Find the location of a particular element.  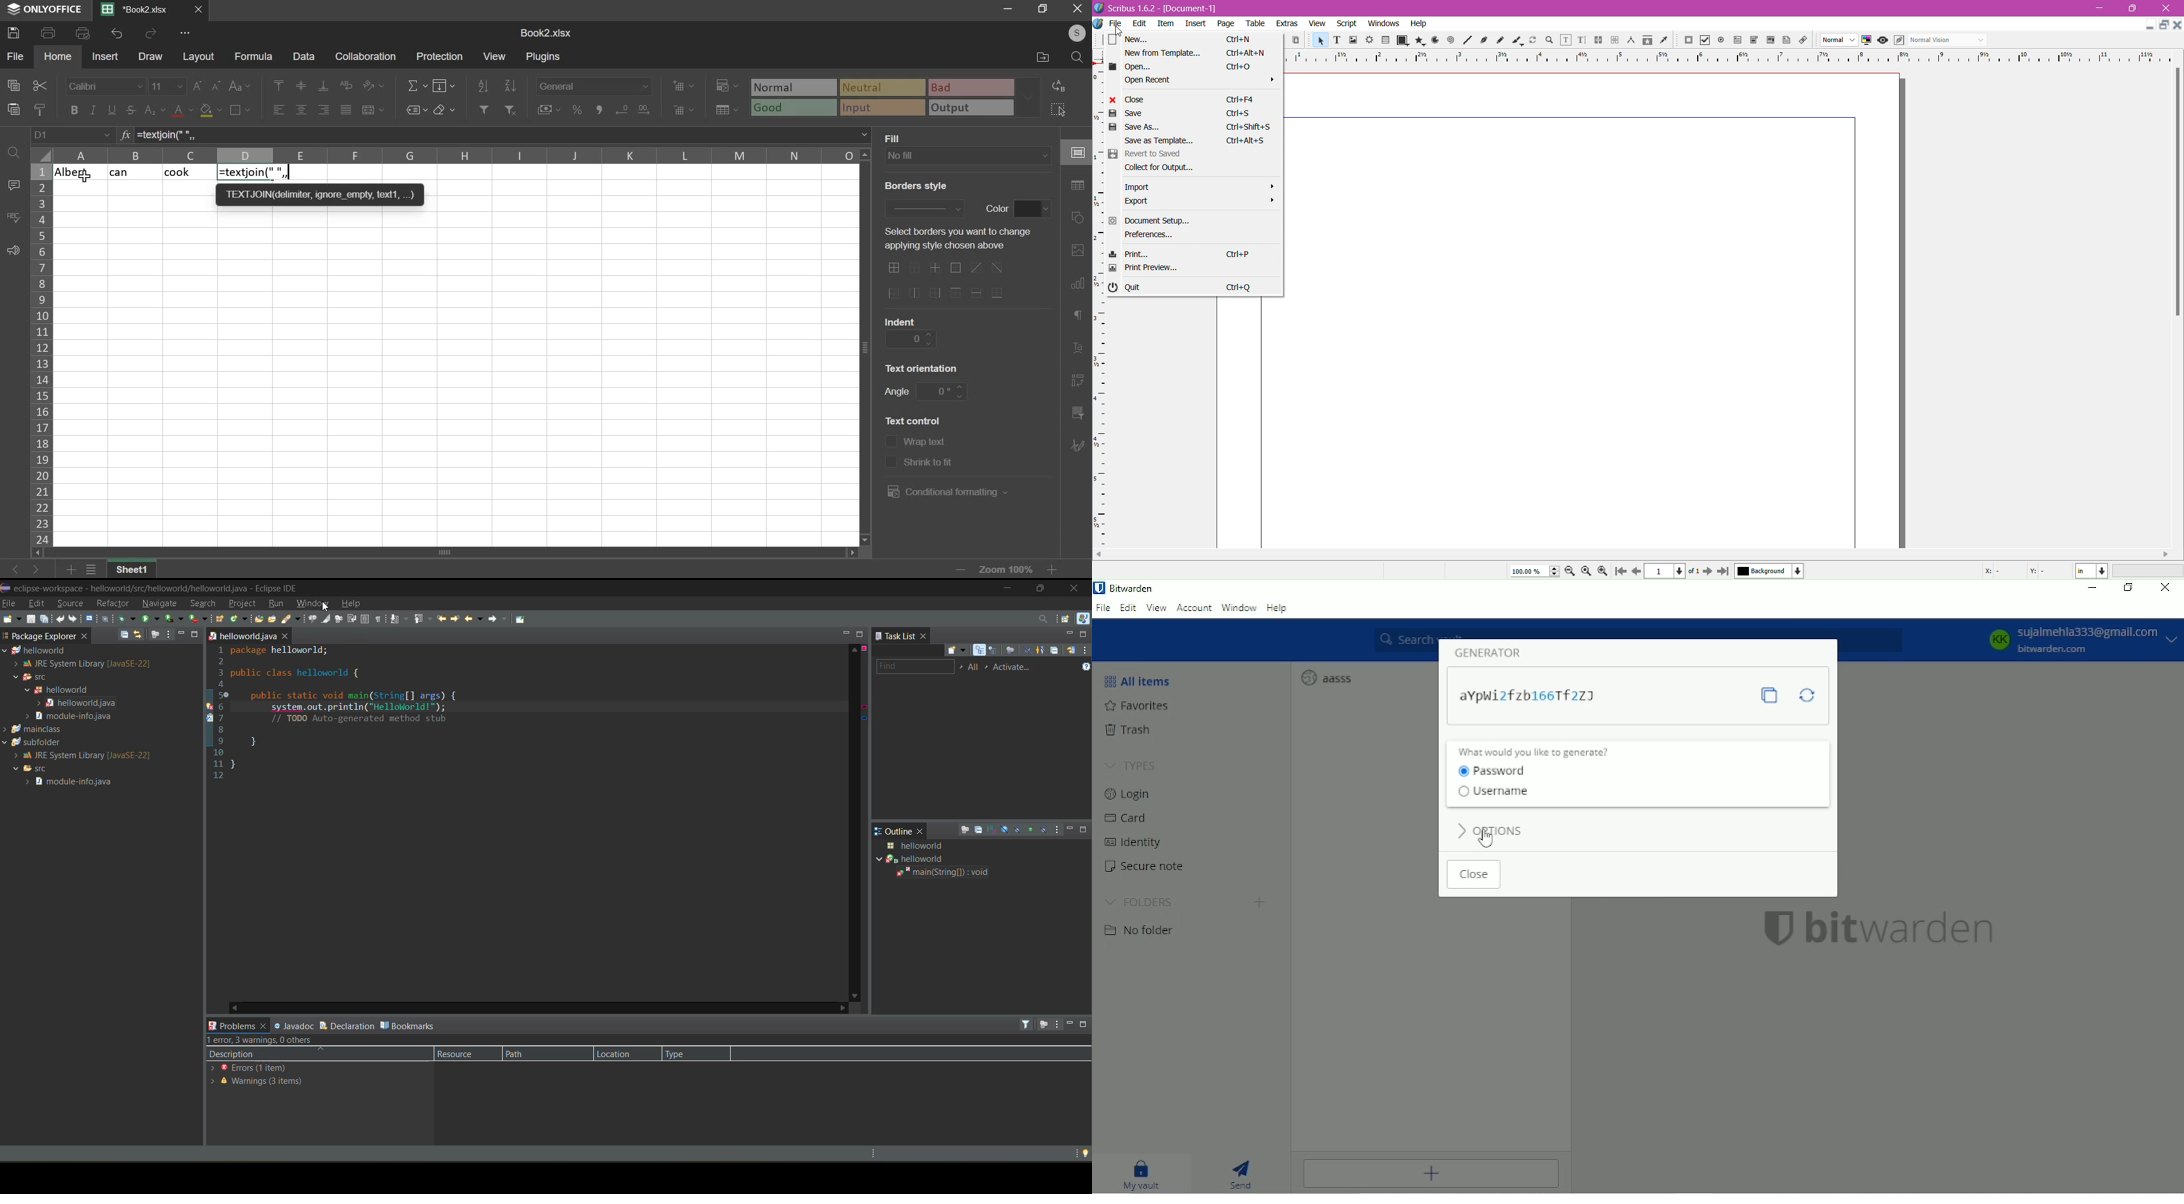

Measurements is located at coordinates (1630, 40).